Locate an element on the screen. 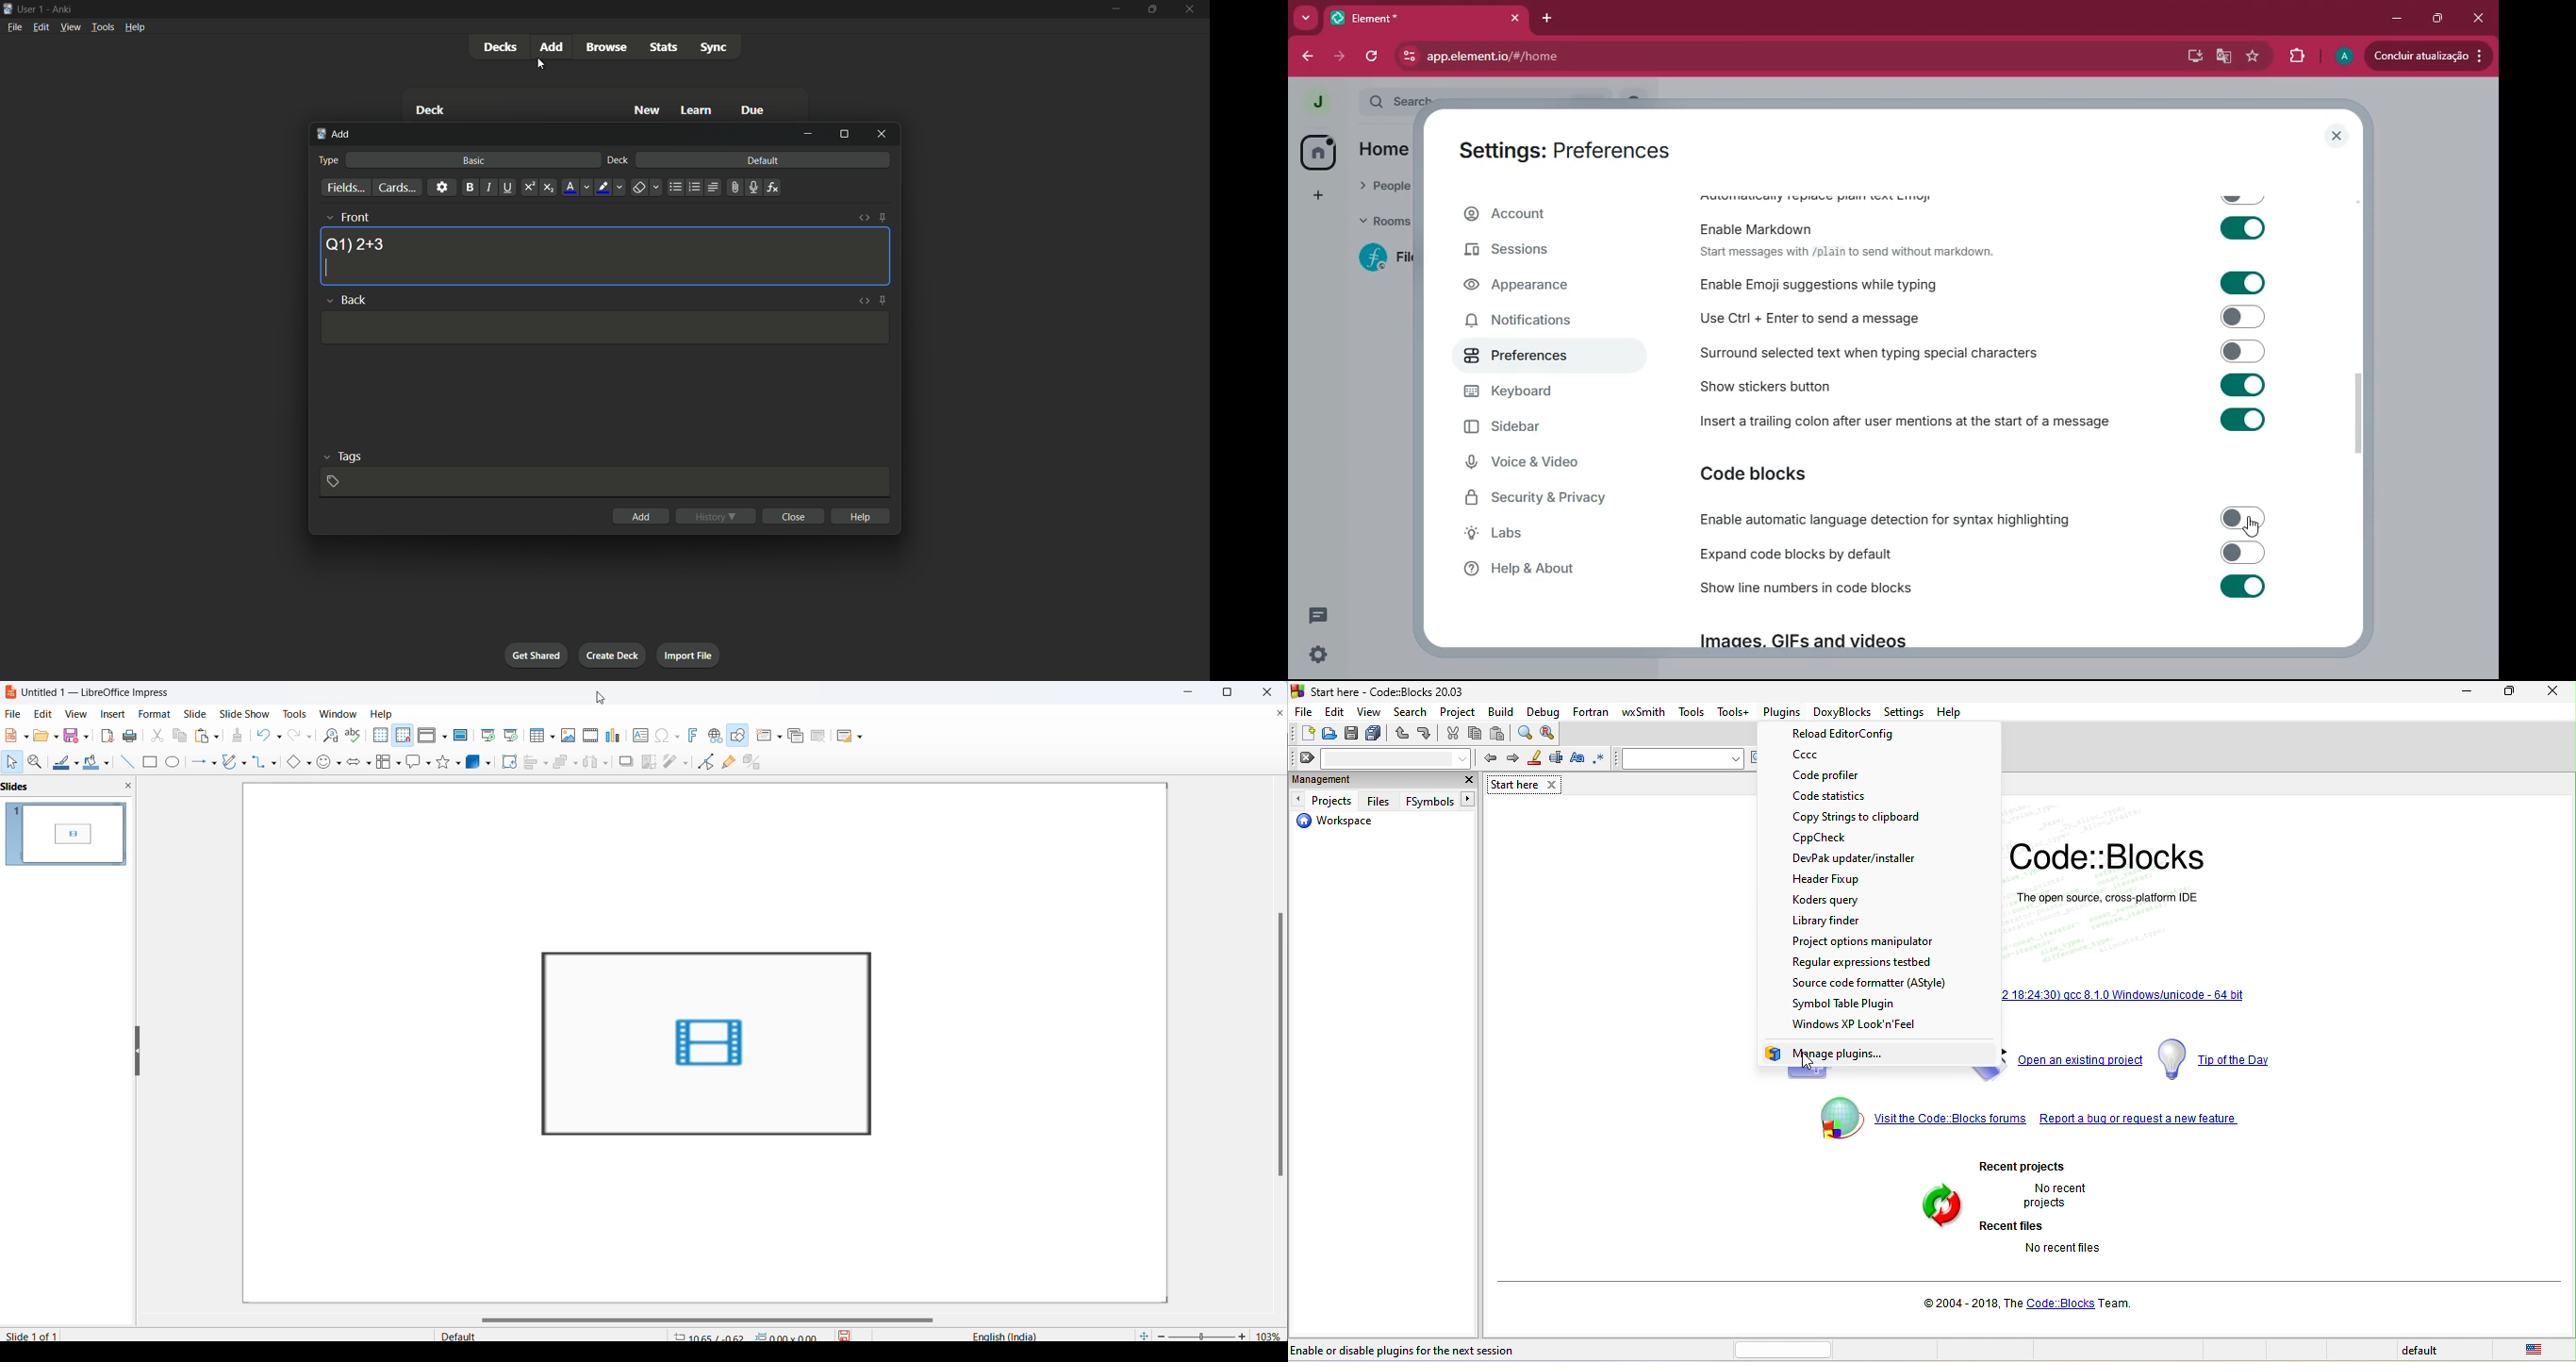 The image size is (2576, 1372). fit current slide to windows is located at coordinates (1142, 1335).